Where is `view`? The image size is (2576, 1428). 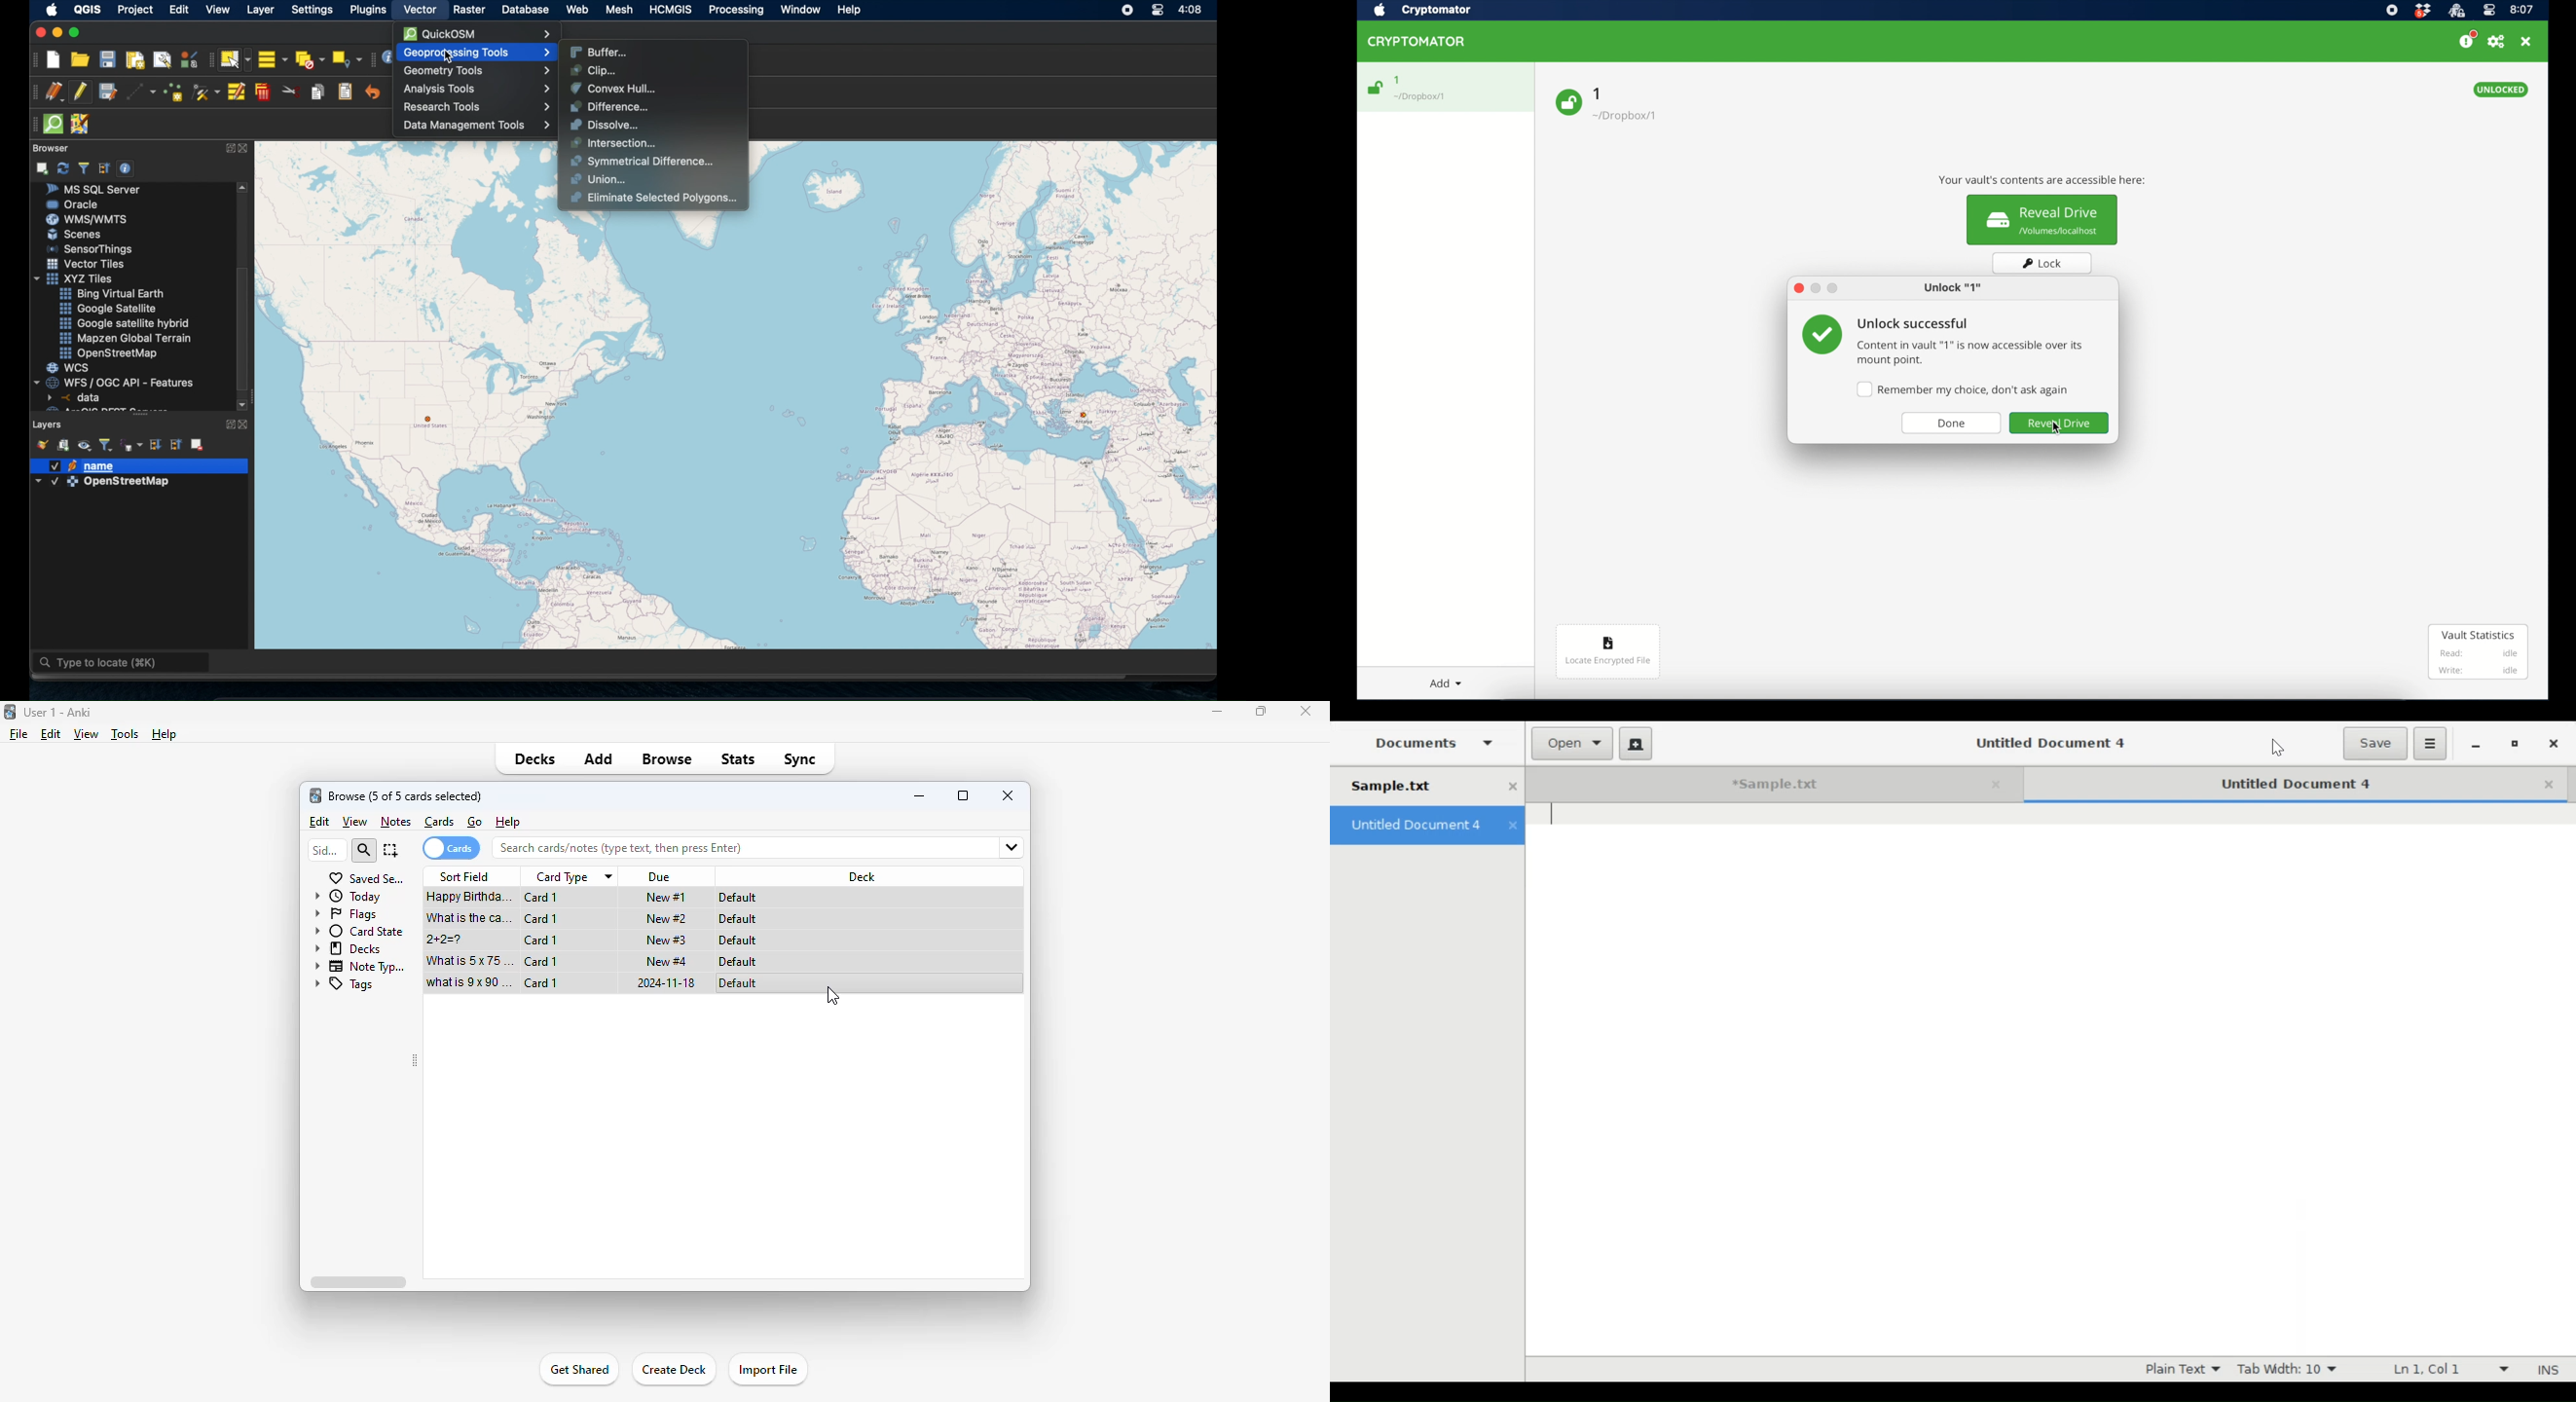
view is located at coordinates (87, 734).